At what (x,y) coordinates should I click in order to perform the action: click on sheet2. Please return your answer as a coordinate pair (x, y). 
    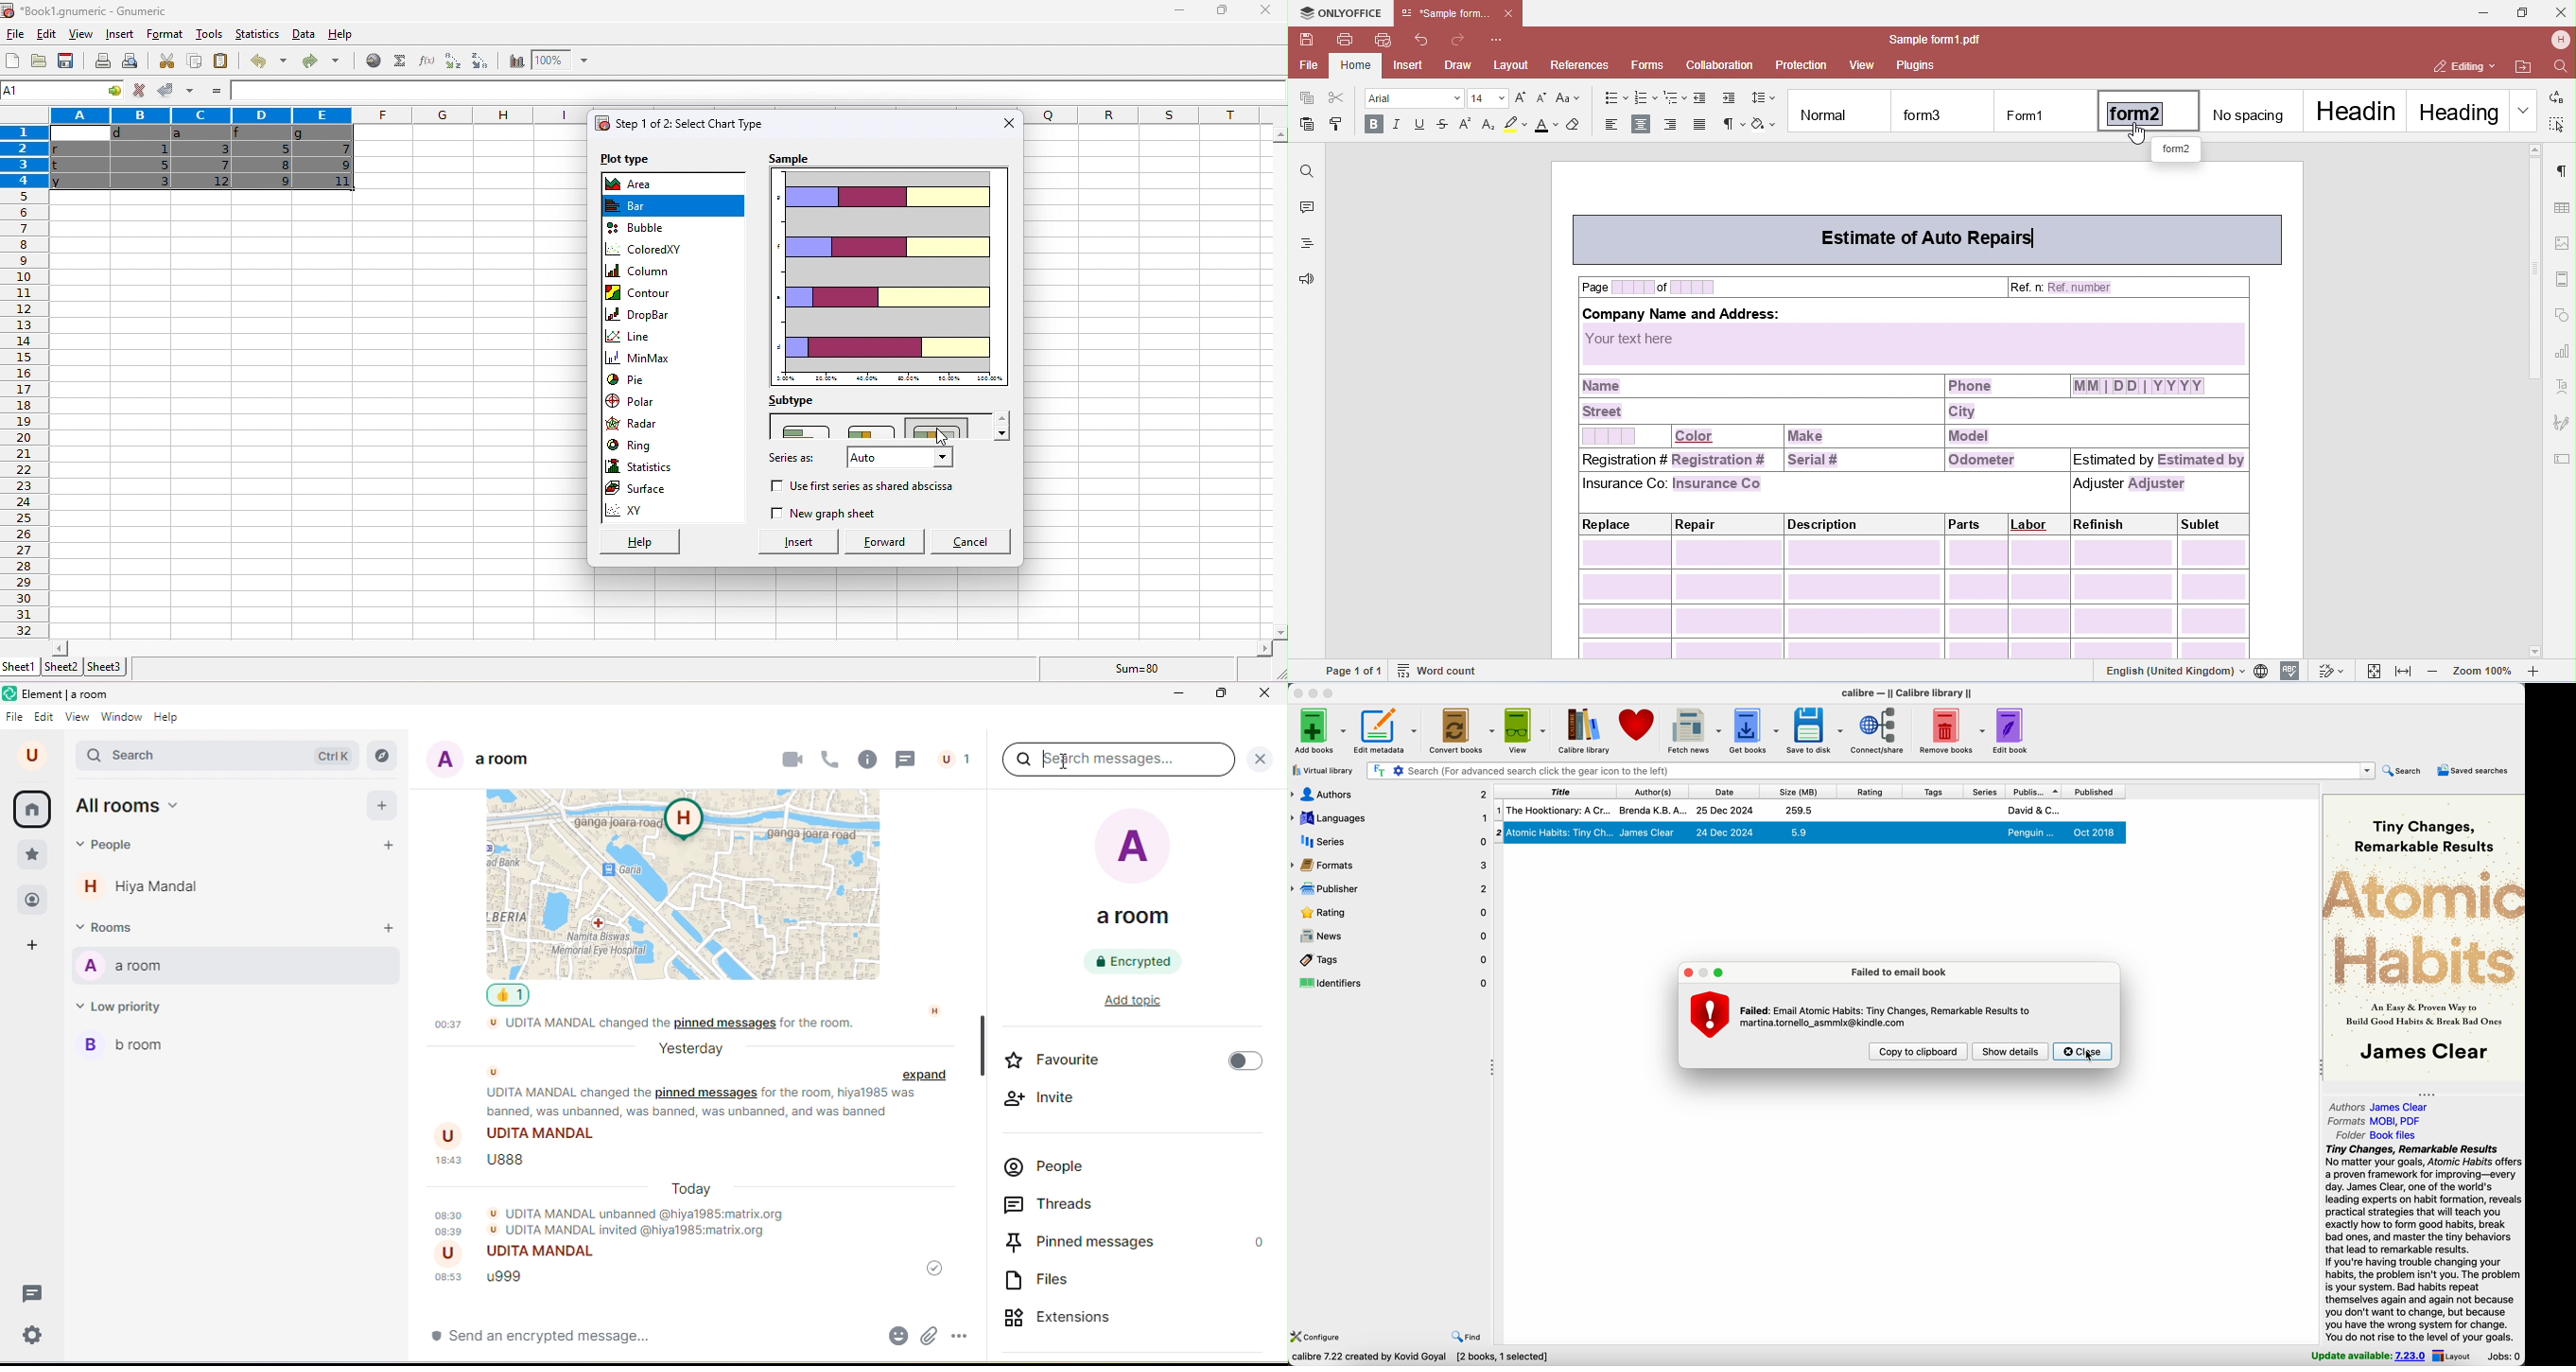
    Looking at the image, I should click on (61, 667).